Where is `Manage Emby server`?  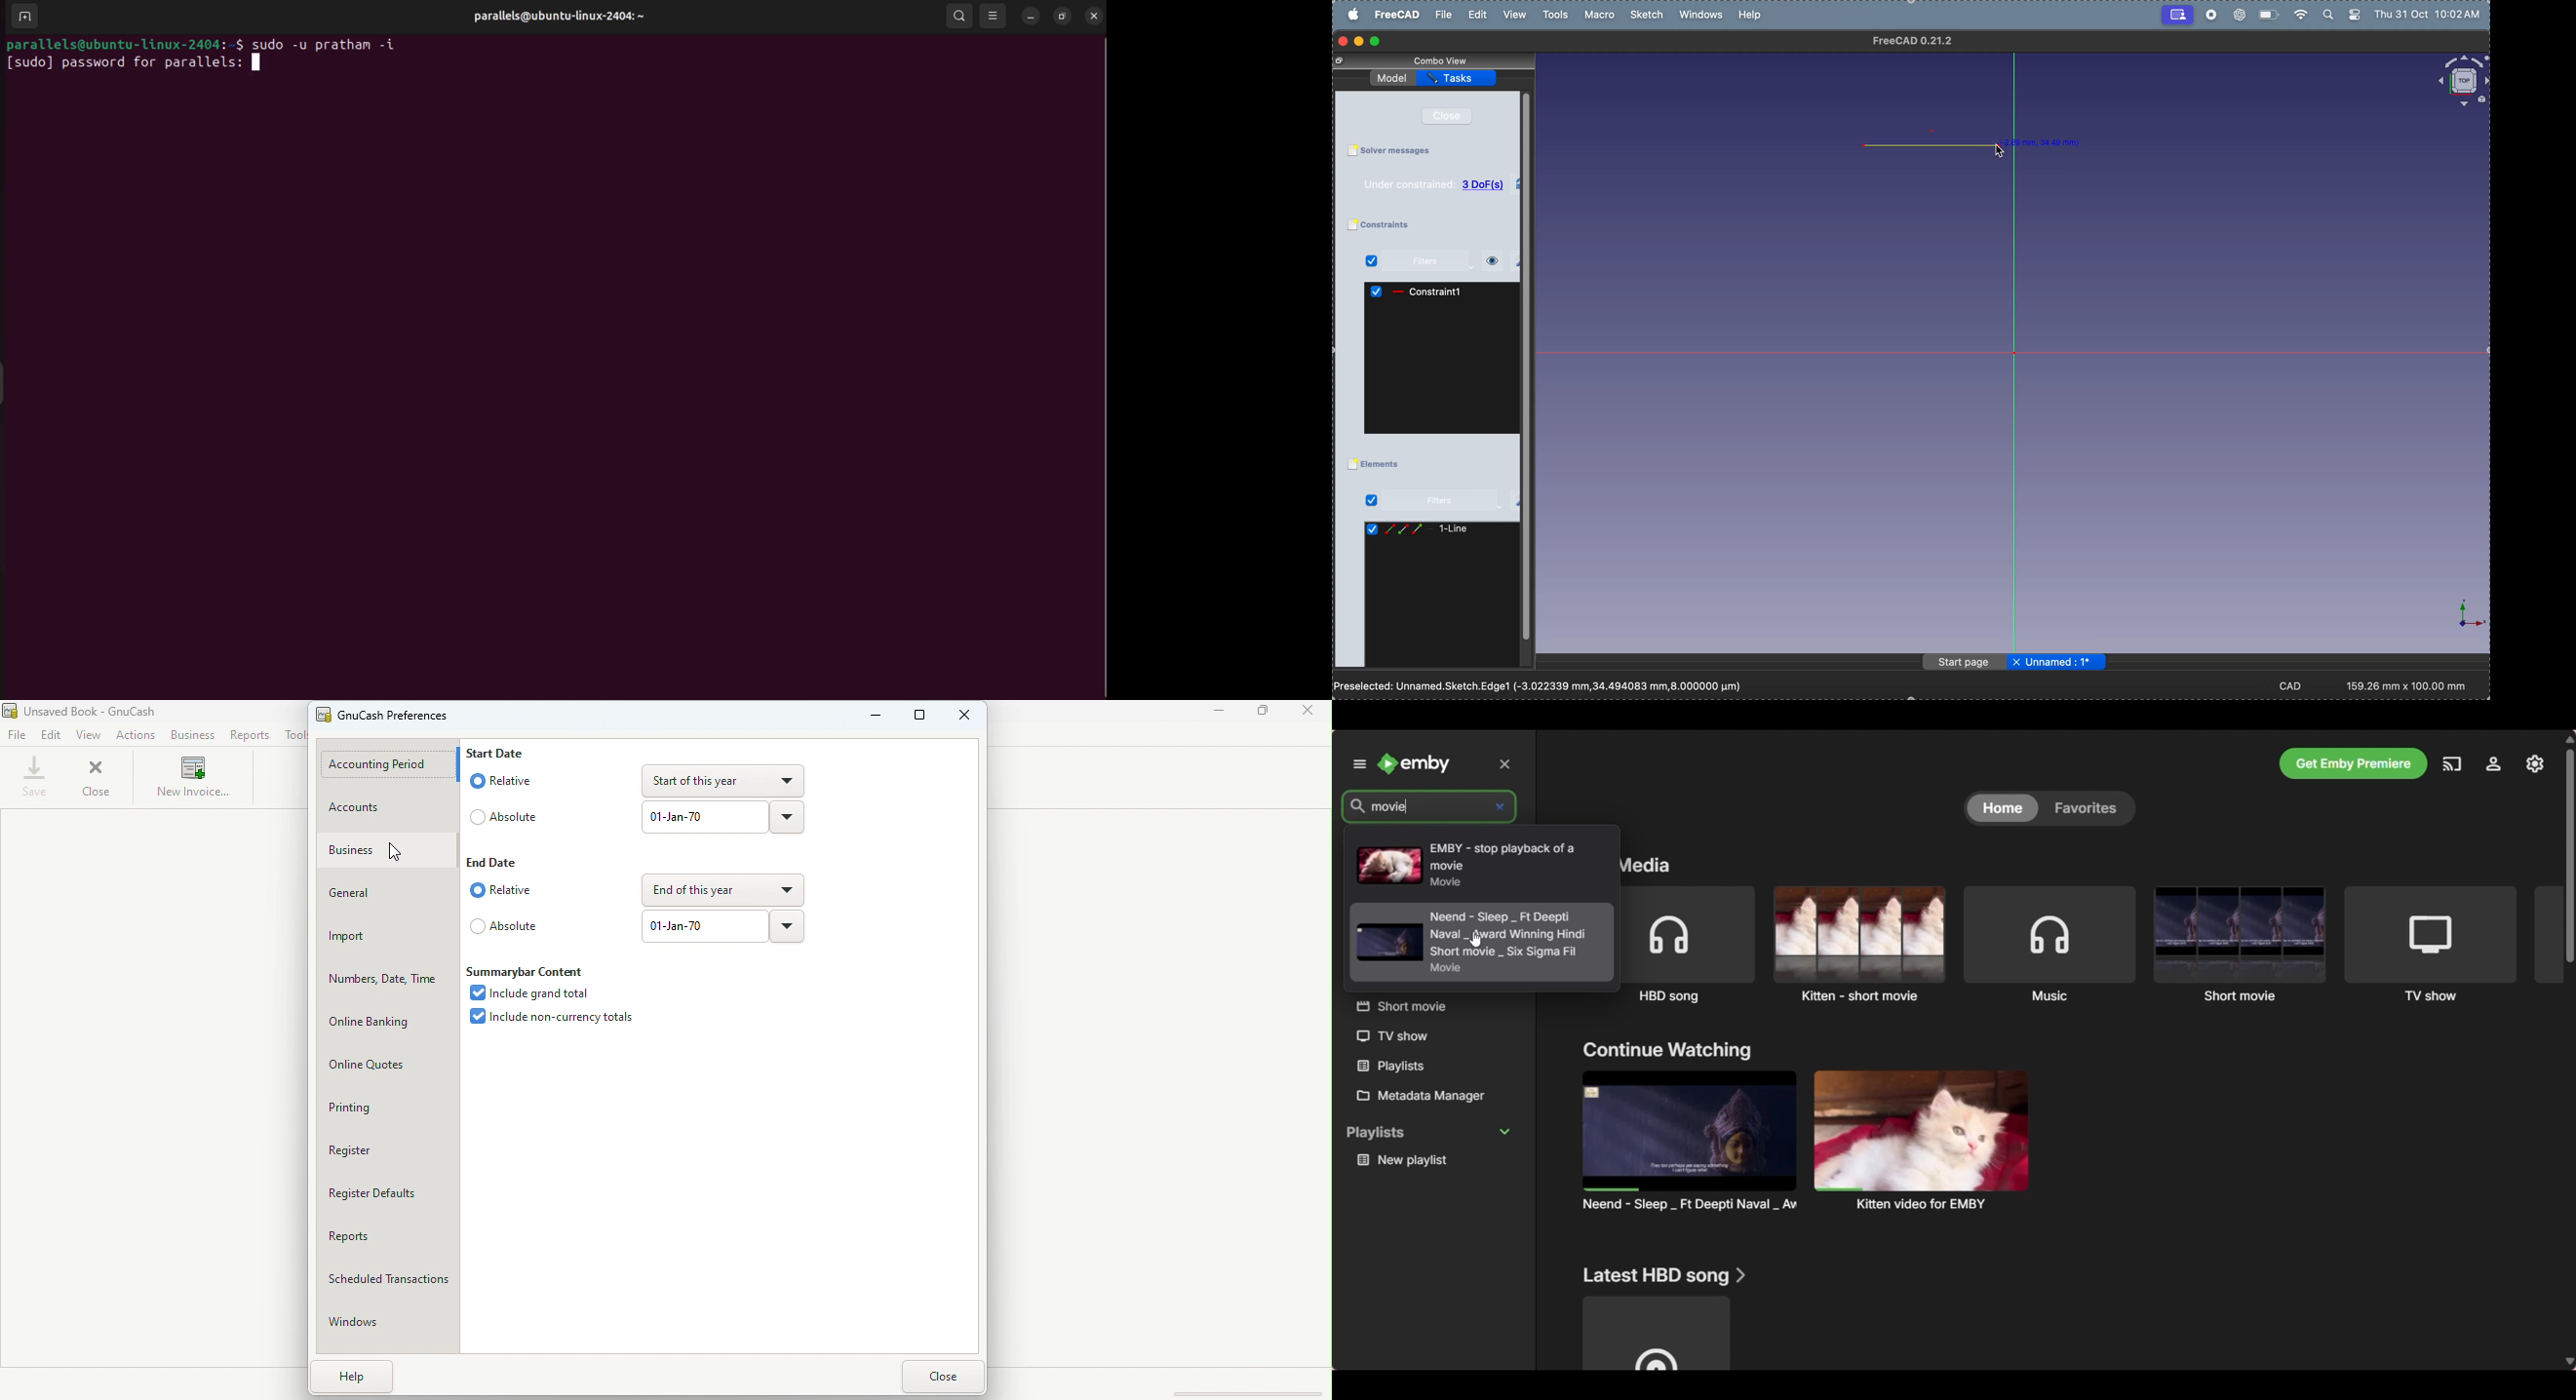 Manage Emby server is located at coordinates (2536, 763).